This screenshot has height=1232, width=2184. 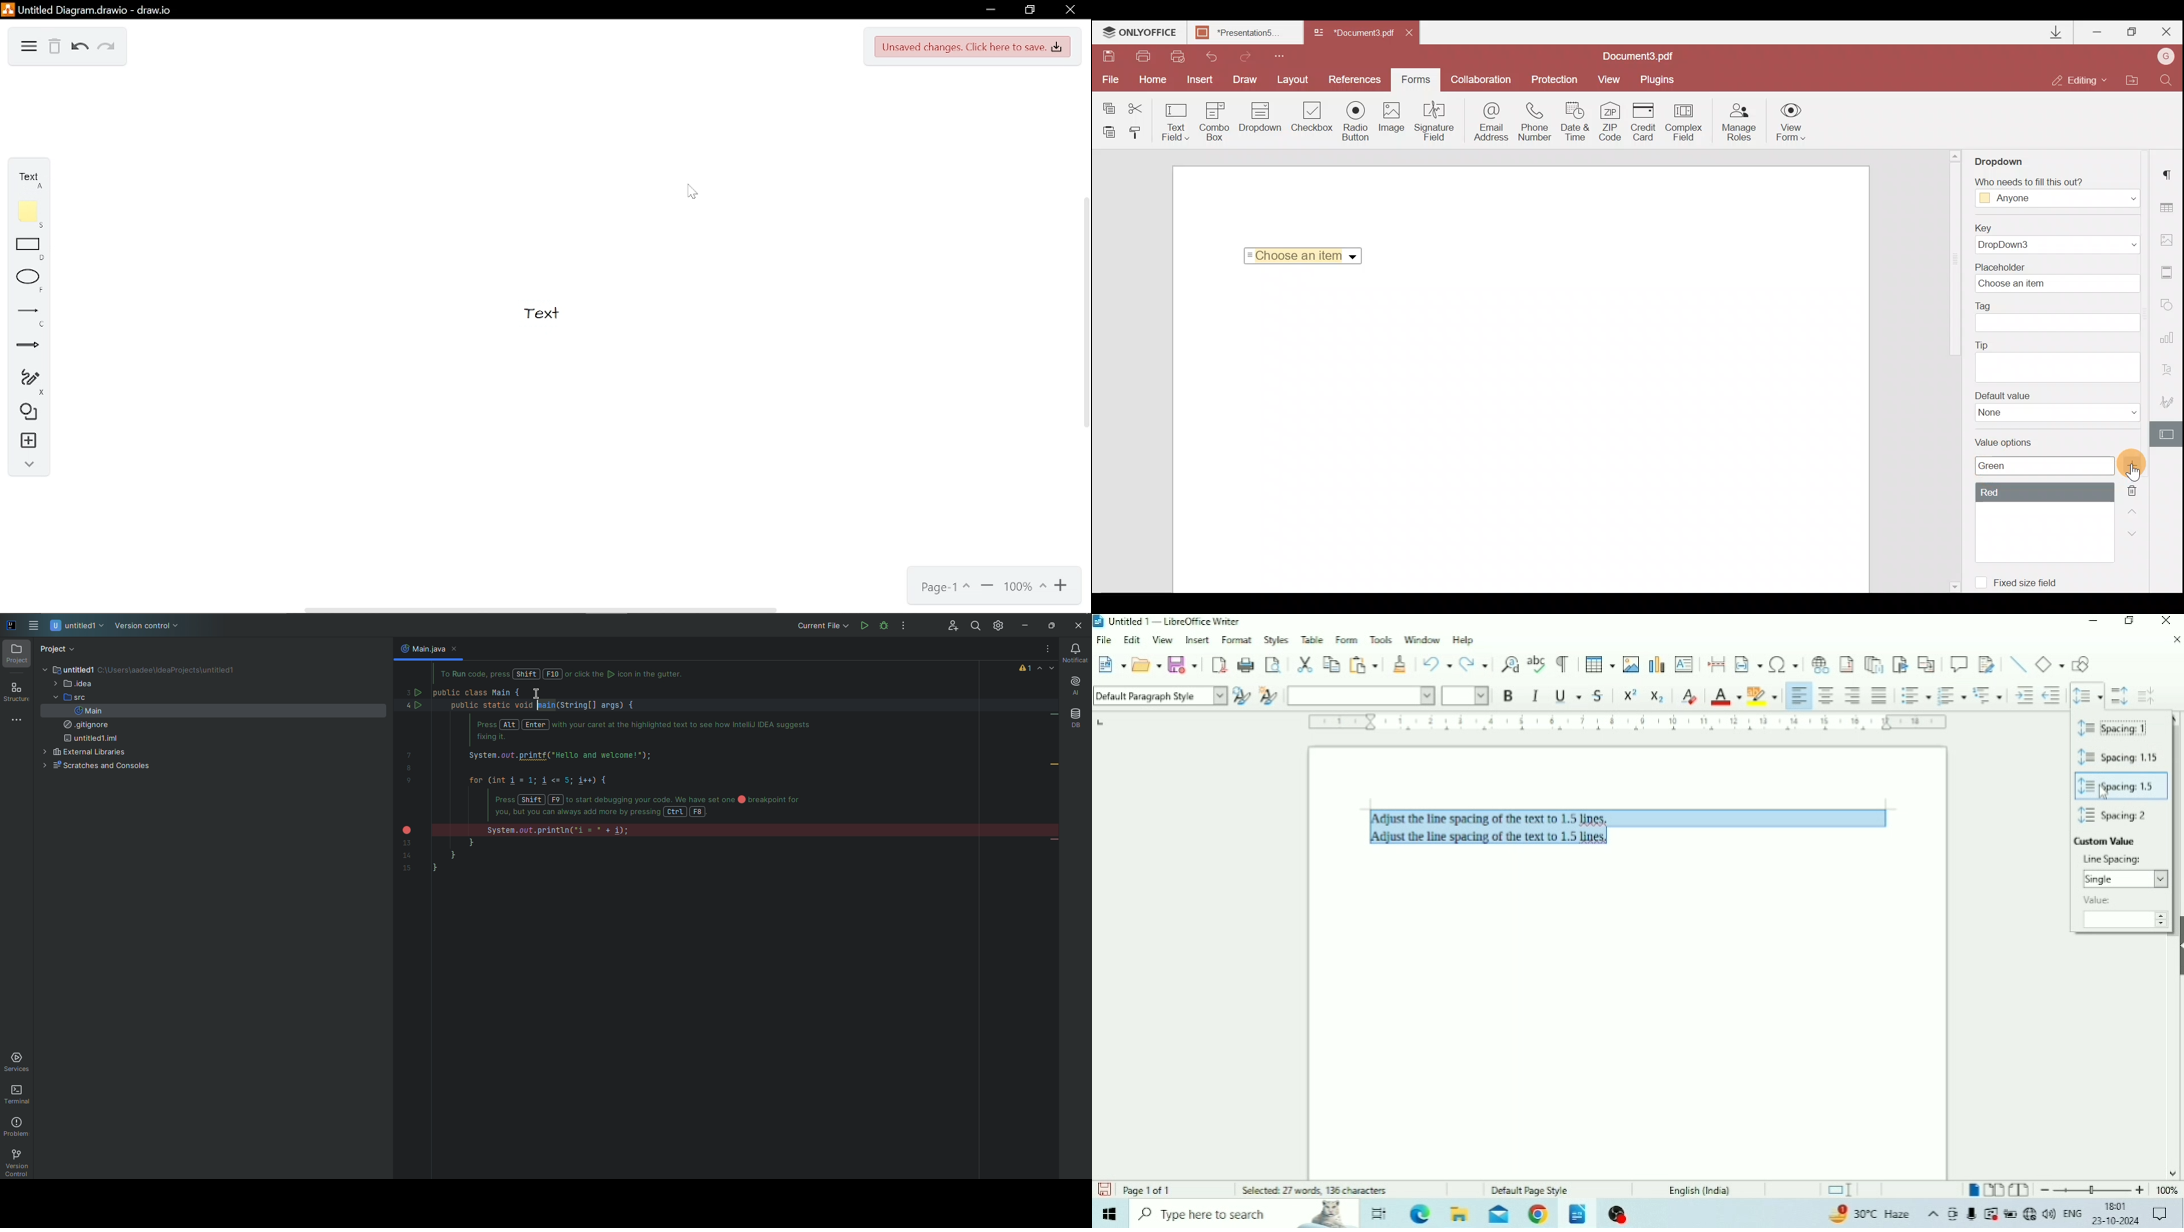 What do you see at coordinates (89, 739) in the screenshot?
I see `untitled1.iml` at bounding box center [89, 739].